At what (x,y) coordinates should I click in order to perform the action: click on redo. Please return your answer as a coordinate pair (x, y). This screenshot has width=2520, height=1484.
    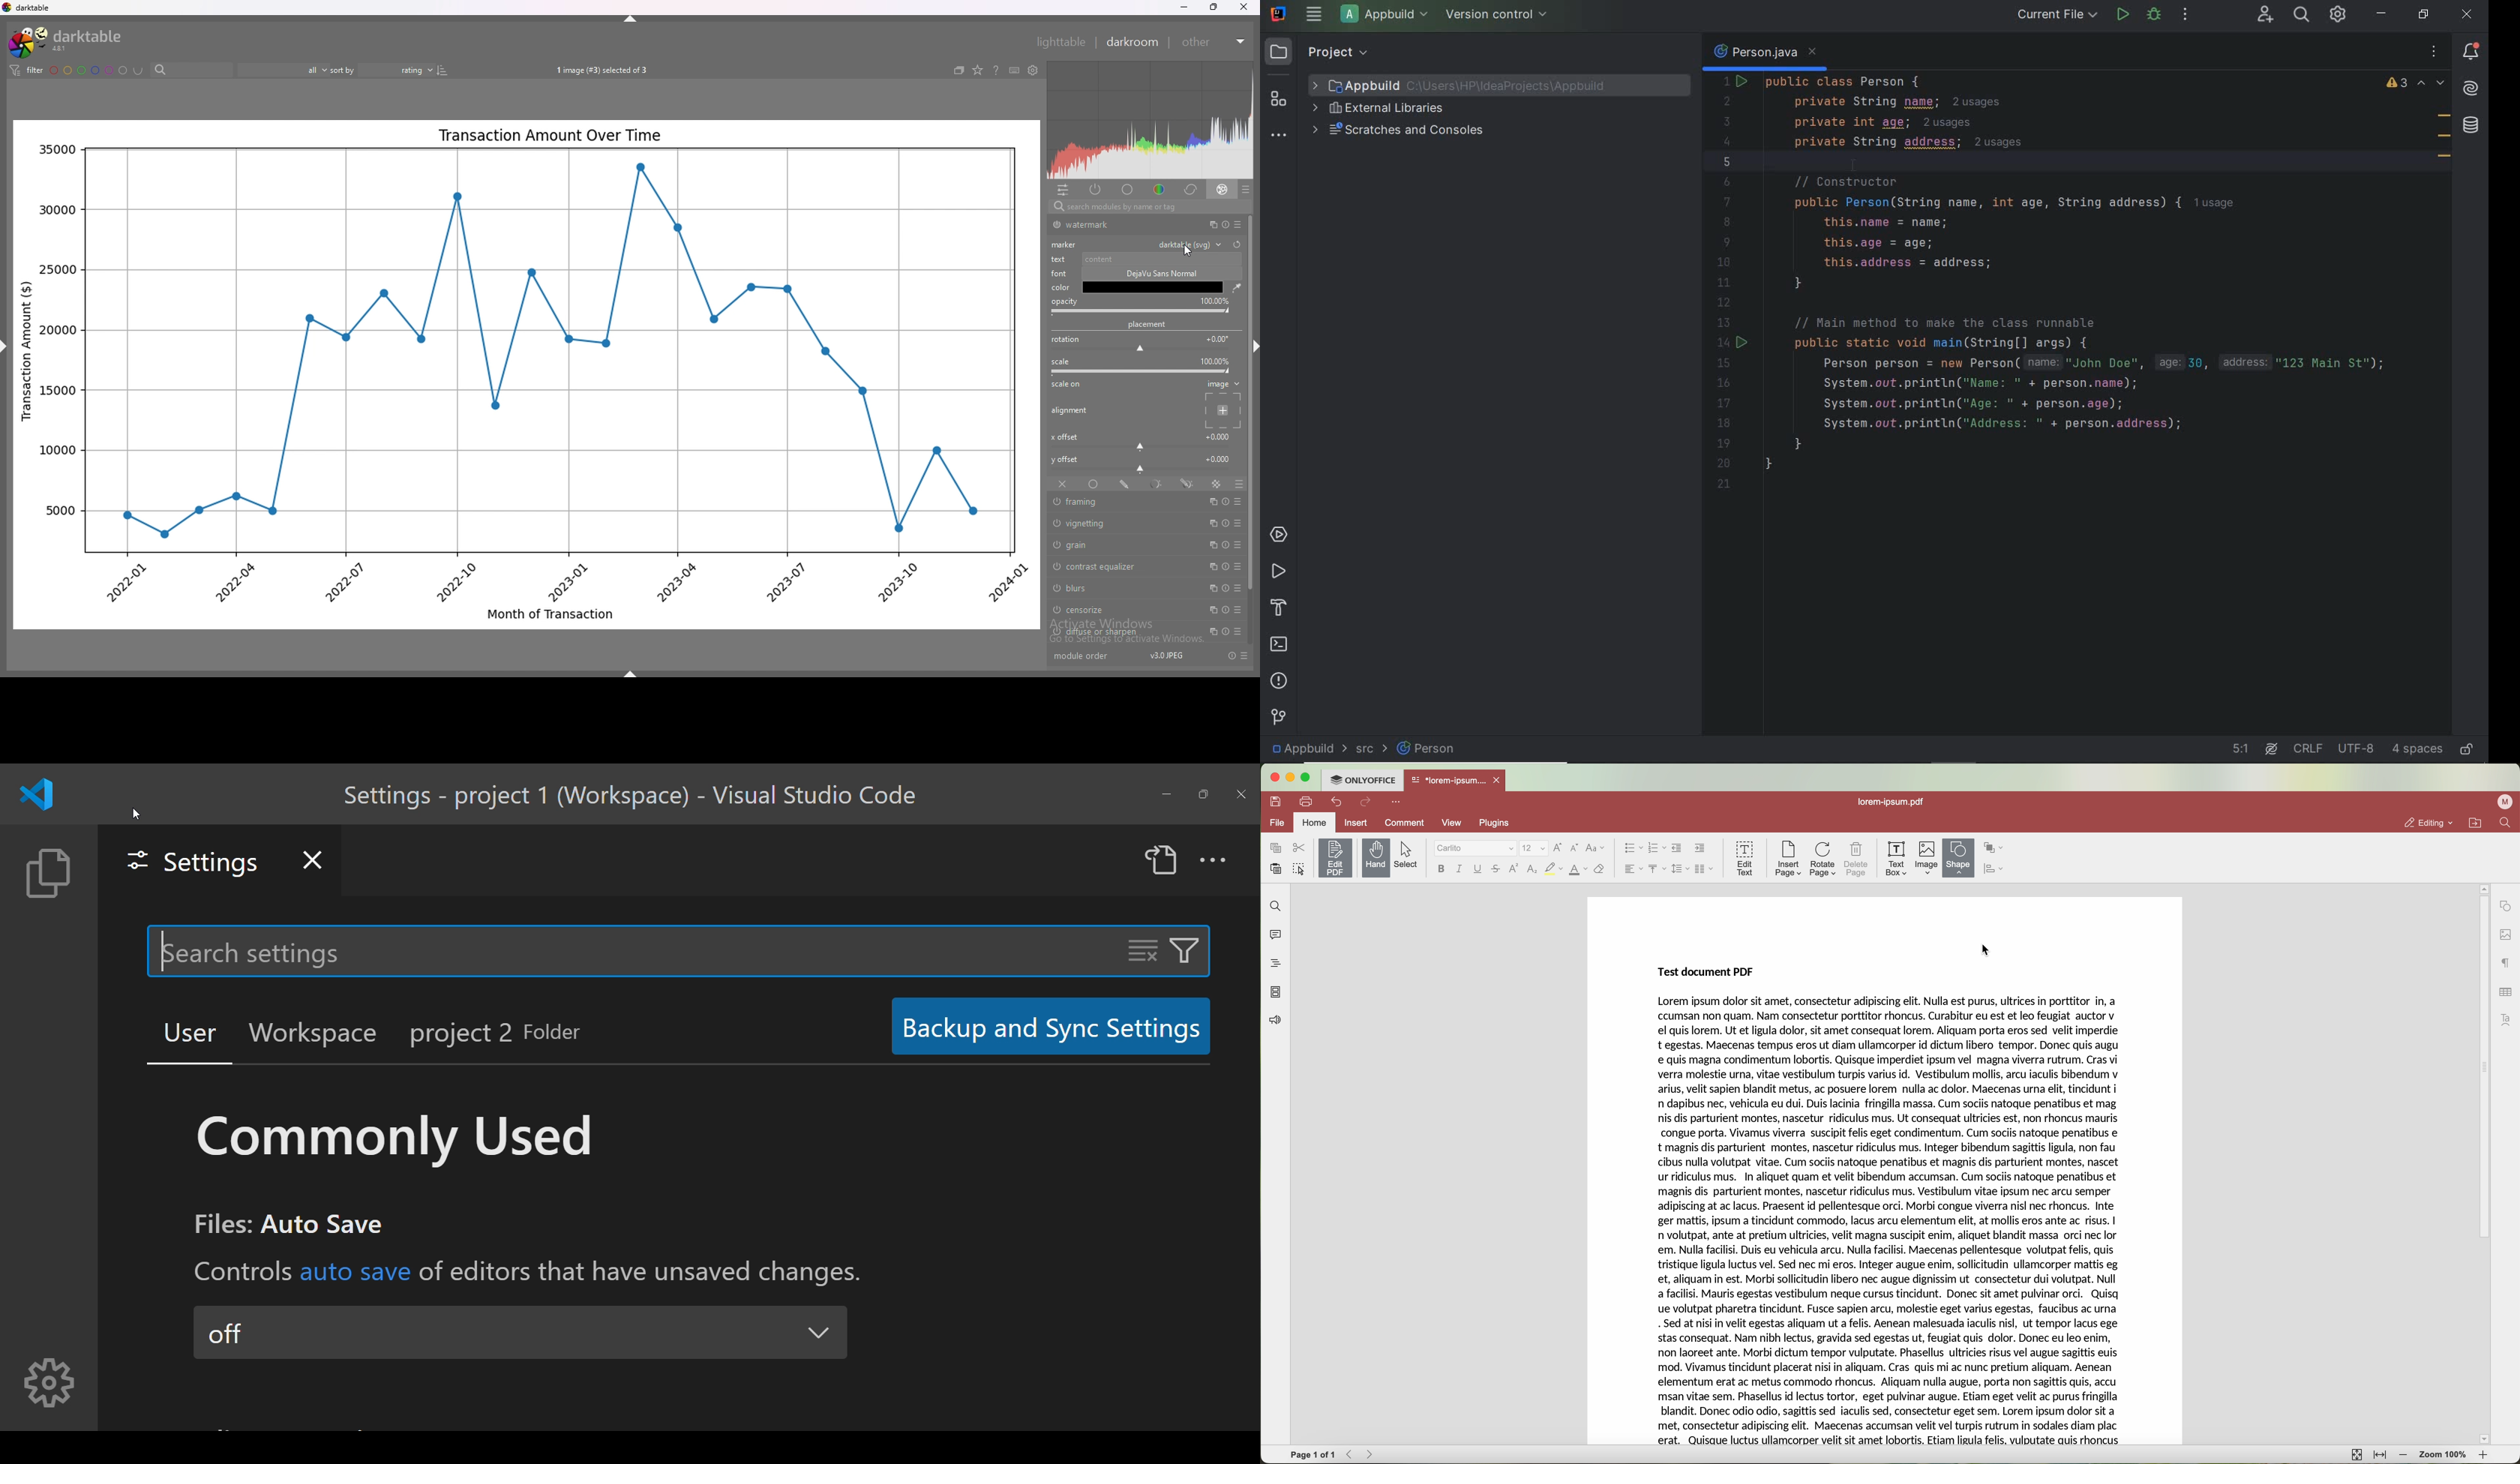
    Looking at the image, I should click on (1367, 803).